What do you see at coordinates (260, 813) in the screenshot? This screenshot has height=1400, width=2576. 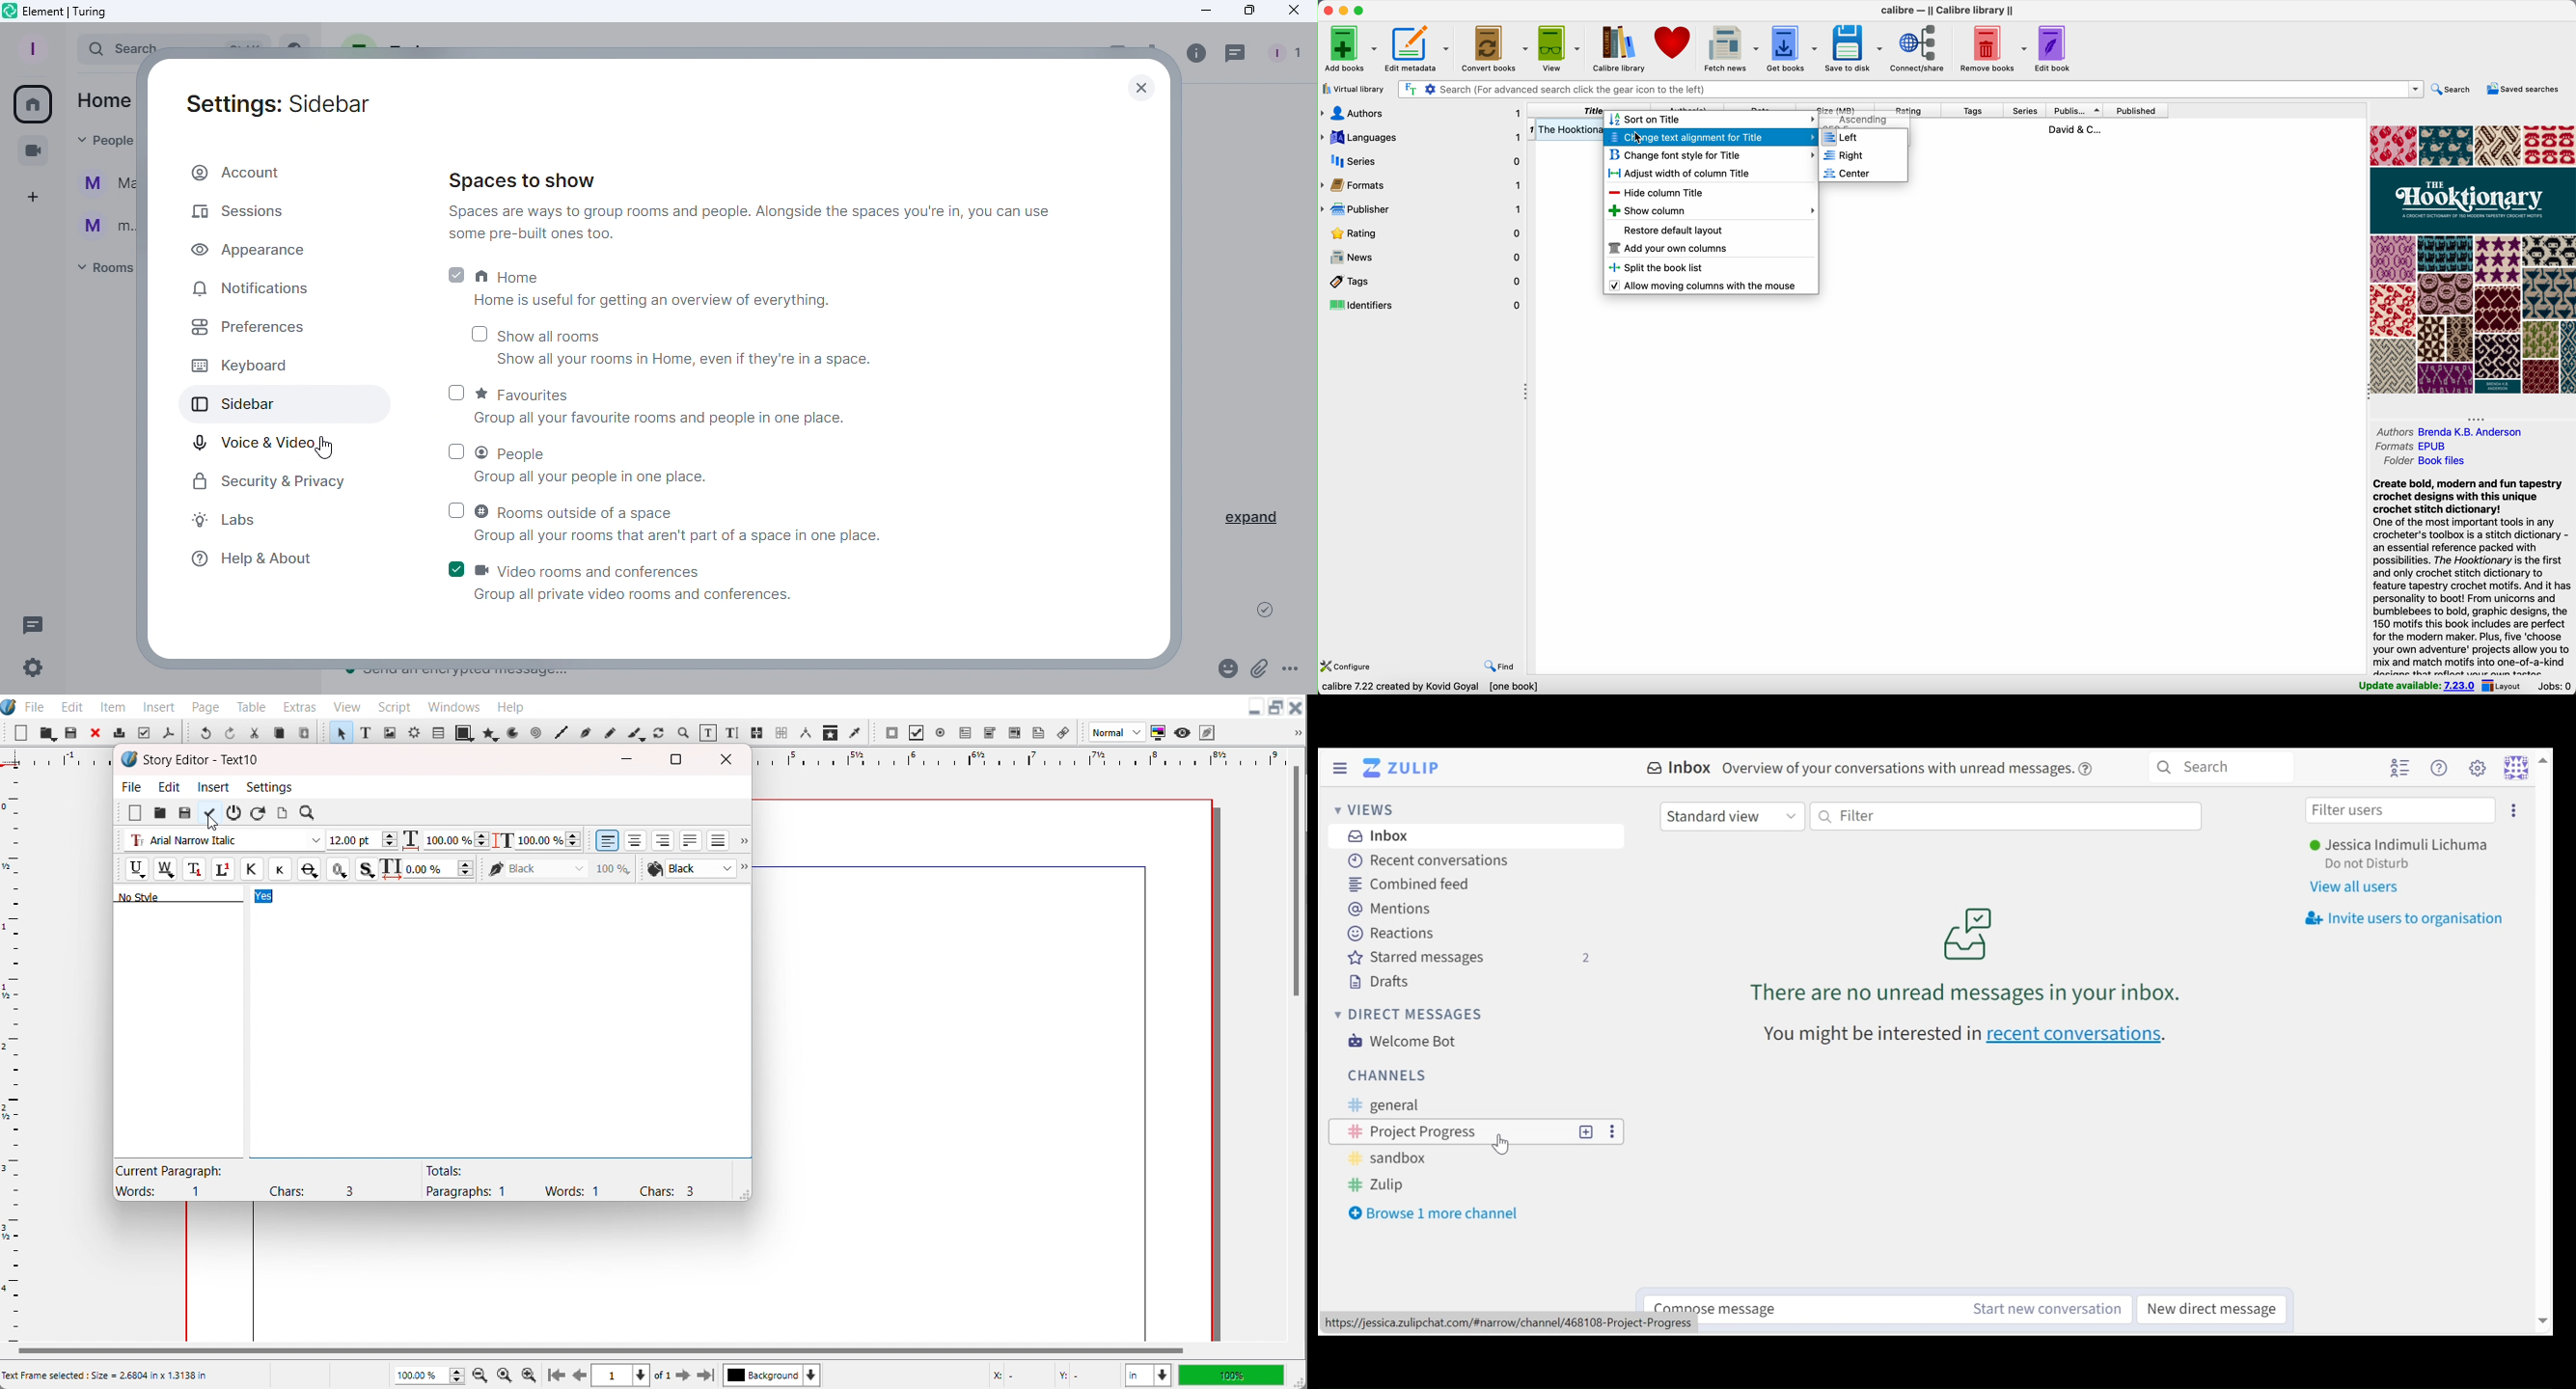 I see `Reload from the text frame` at bounding box center [260, 813].